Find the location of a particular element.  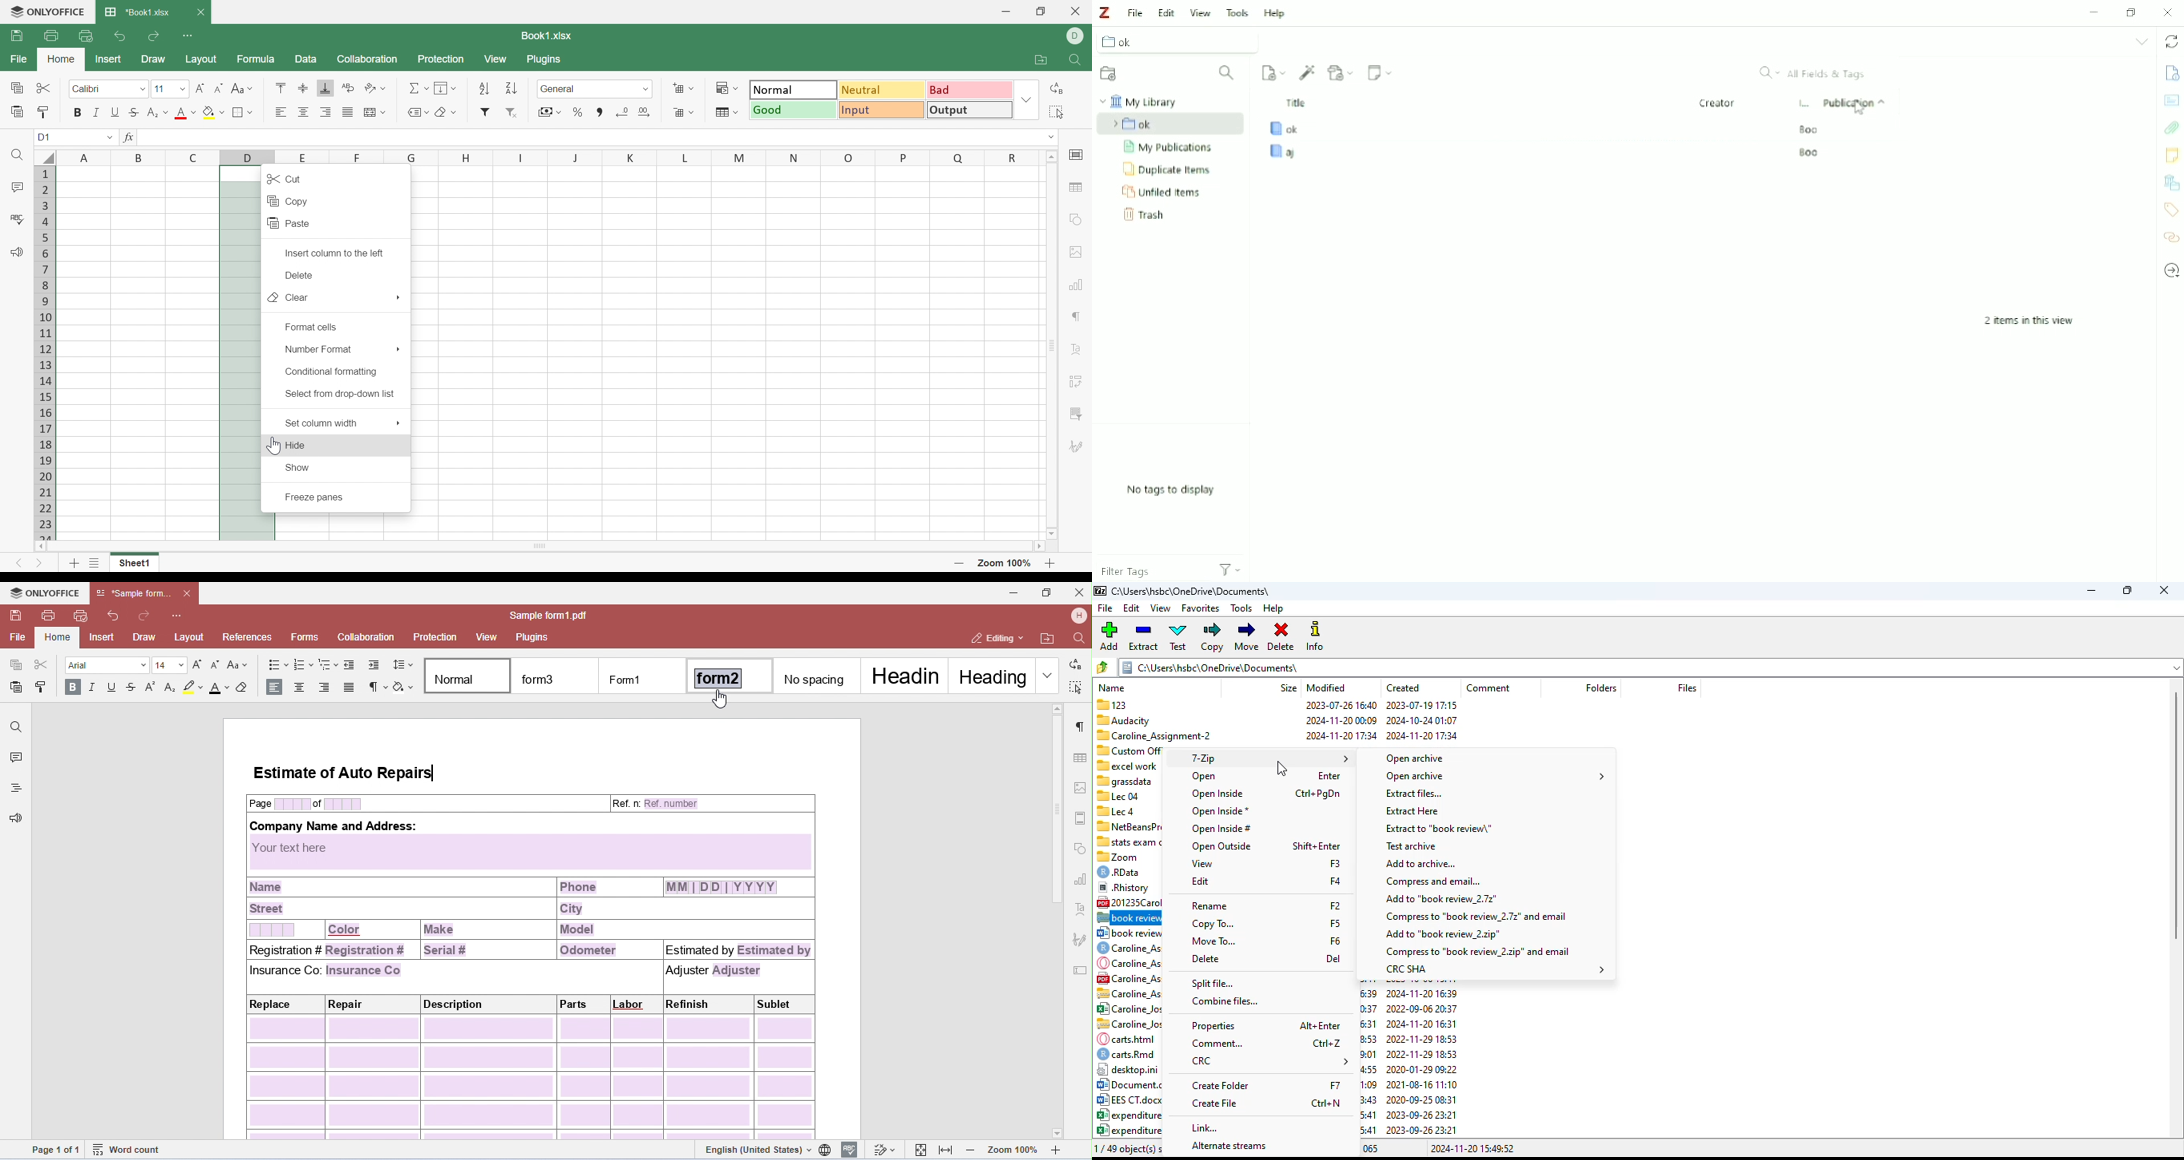

Output is located at coordinates (970, 110).